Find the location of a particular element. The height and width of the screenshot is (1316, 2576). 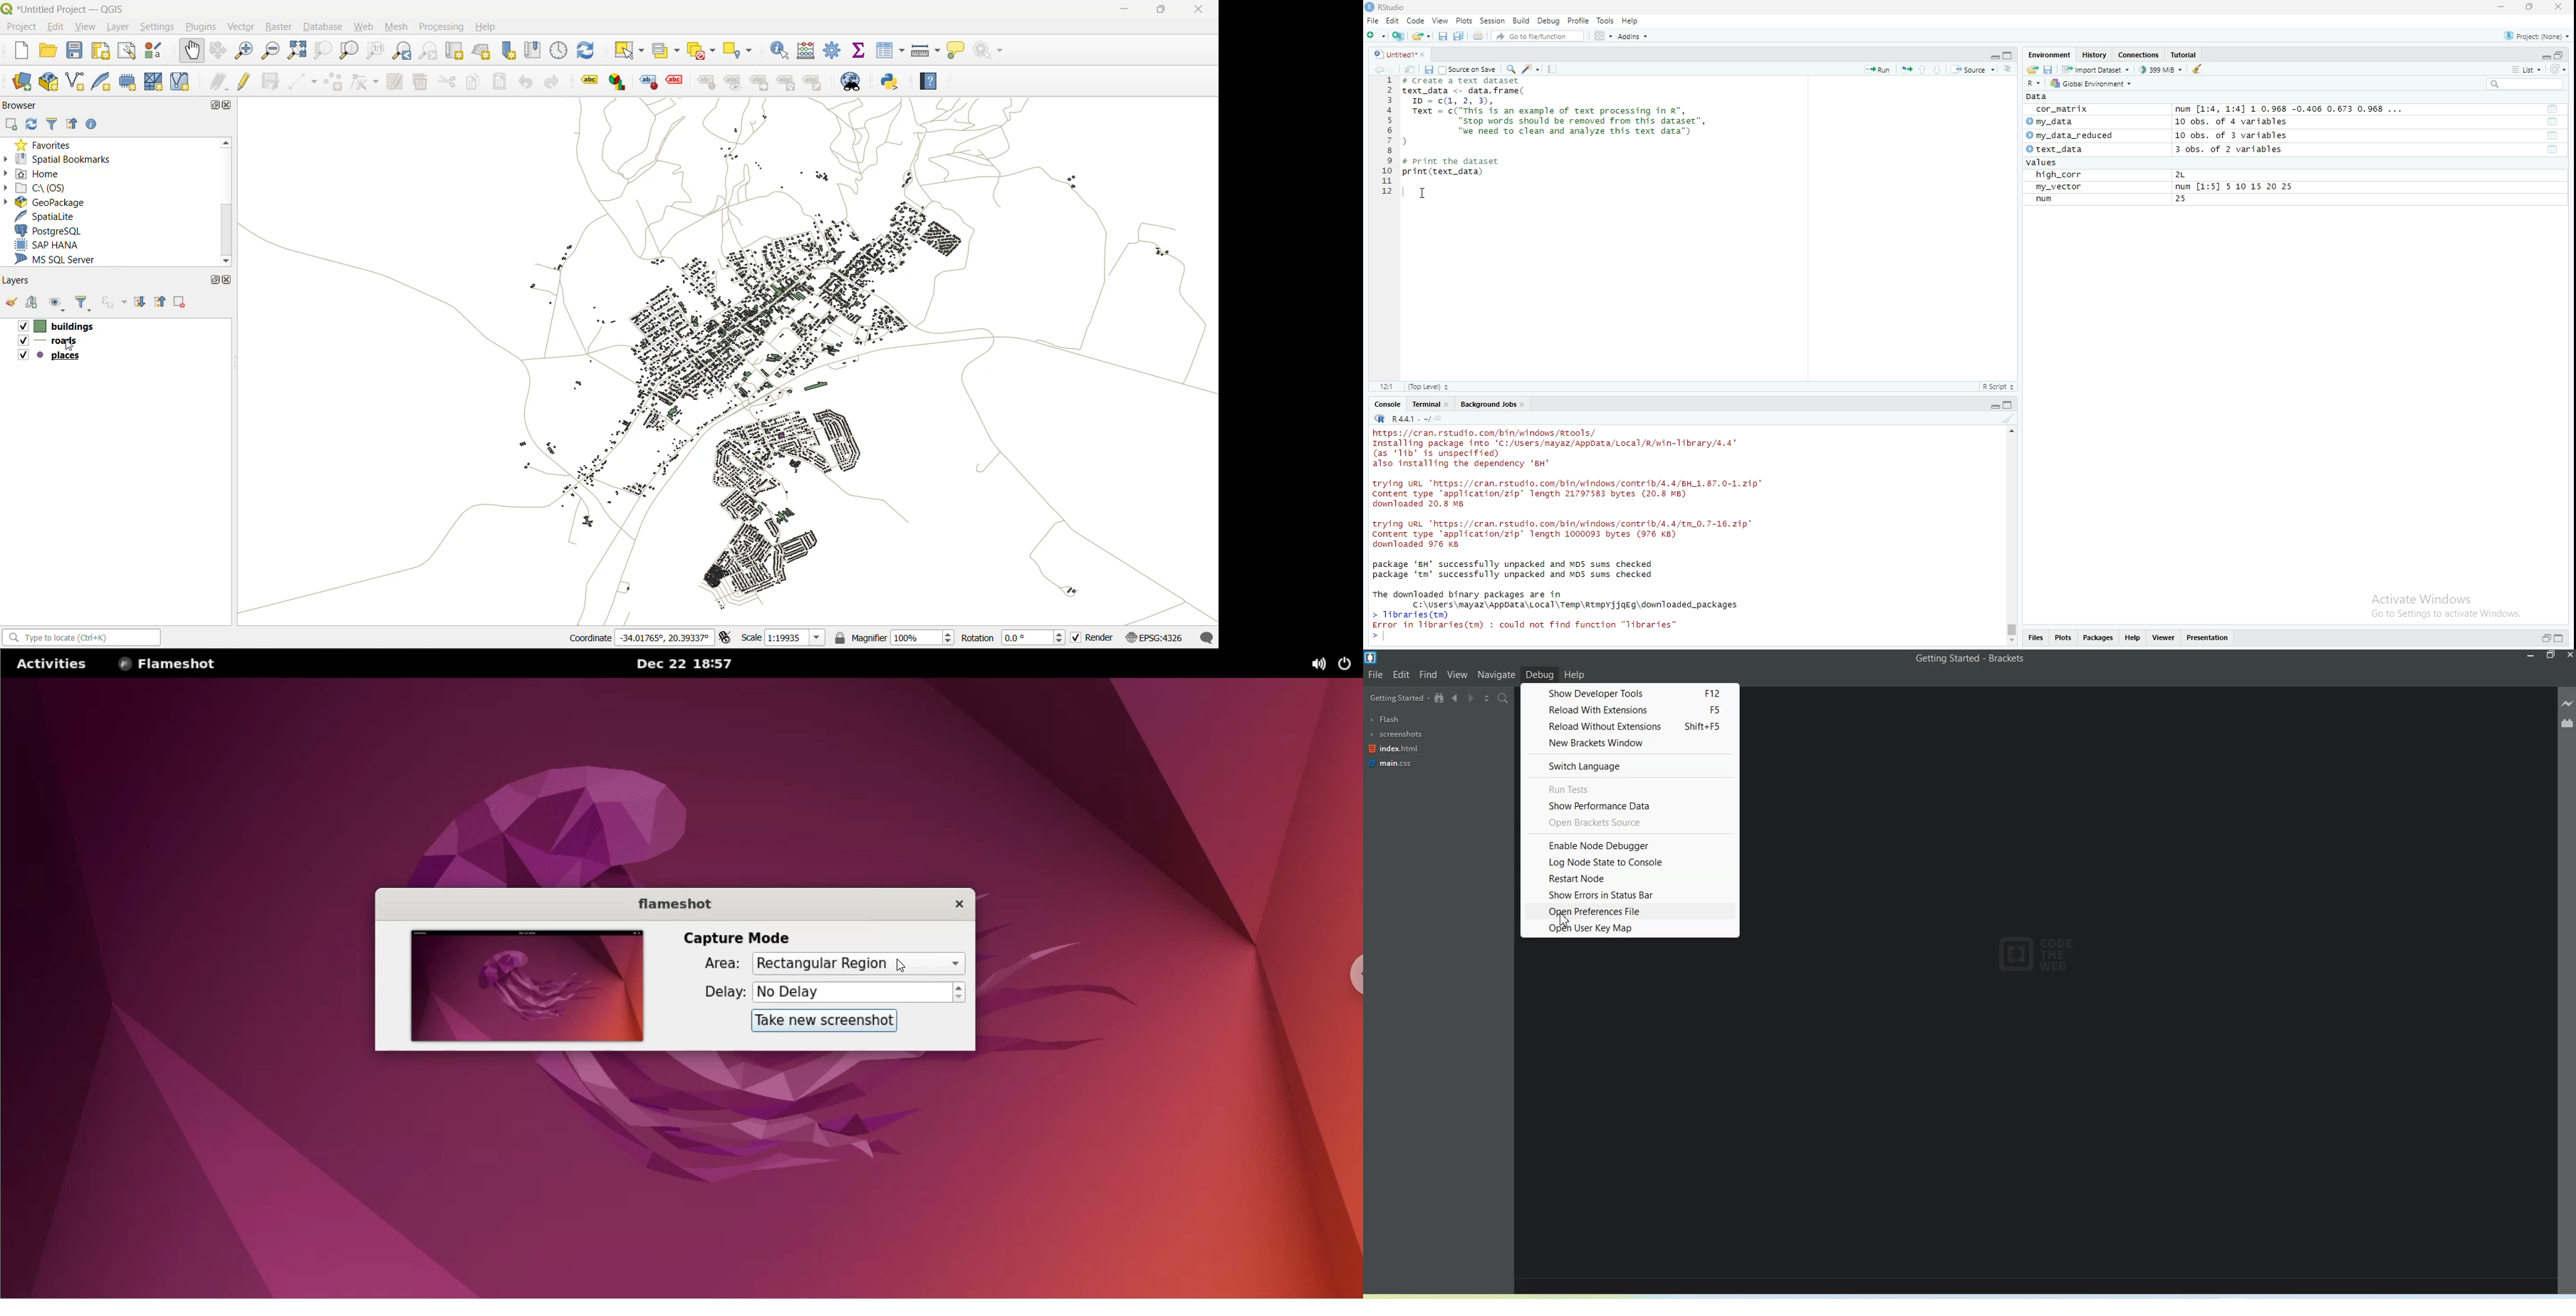

open an existing file is located at coordinates (1422, 37).